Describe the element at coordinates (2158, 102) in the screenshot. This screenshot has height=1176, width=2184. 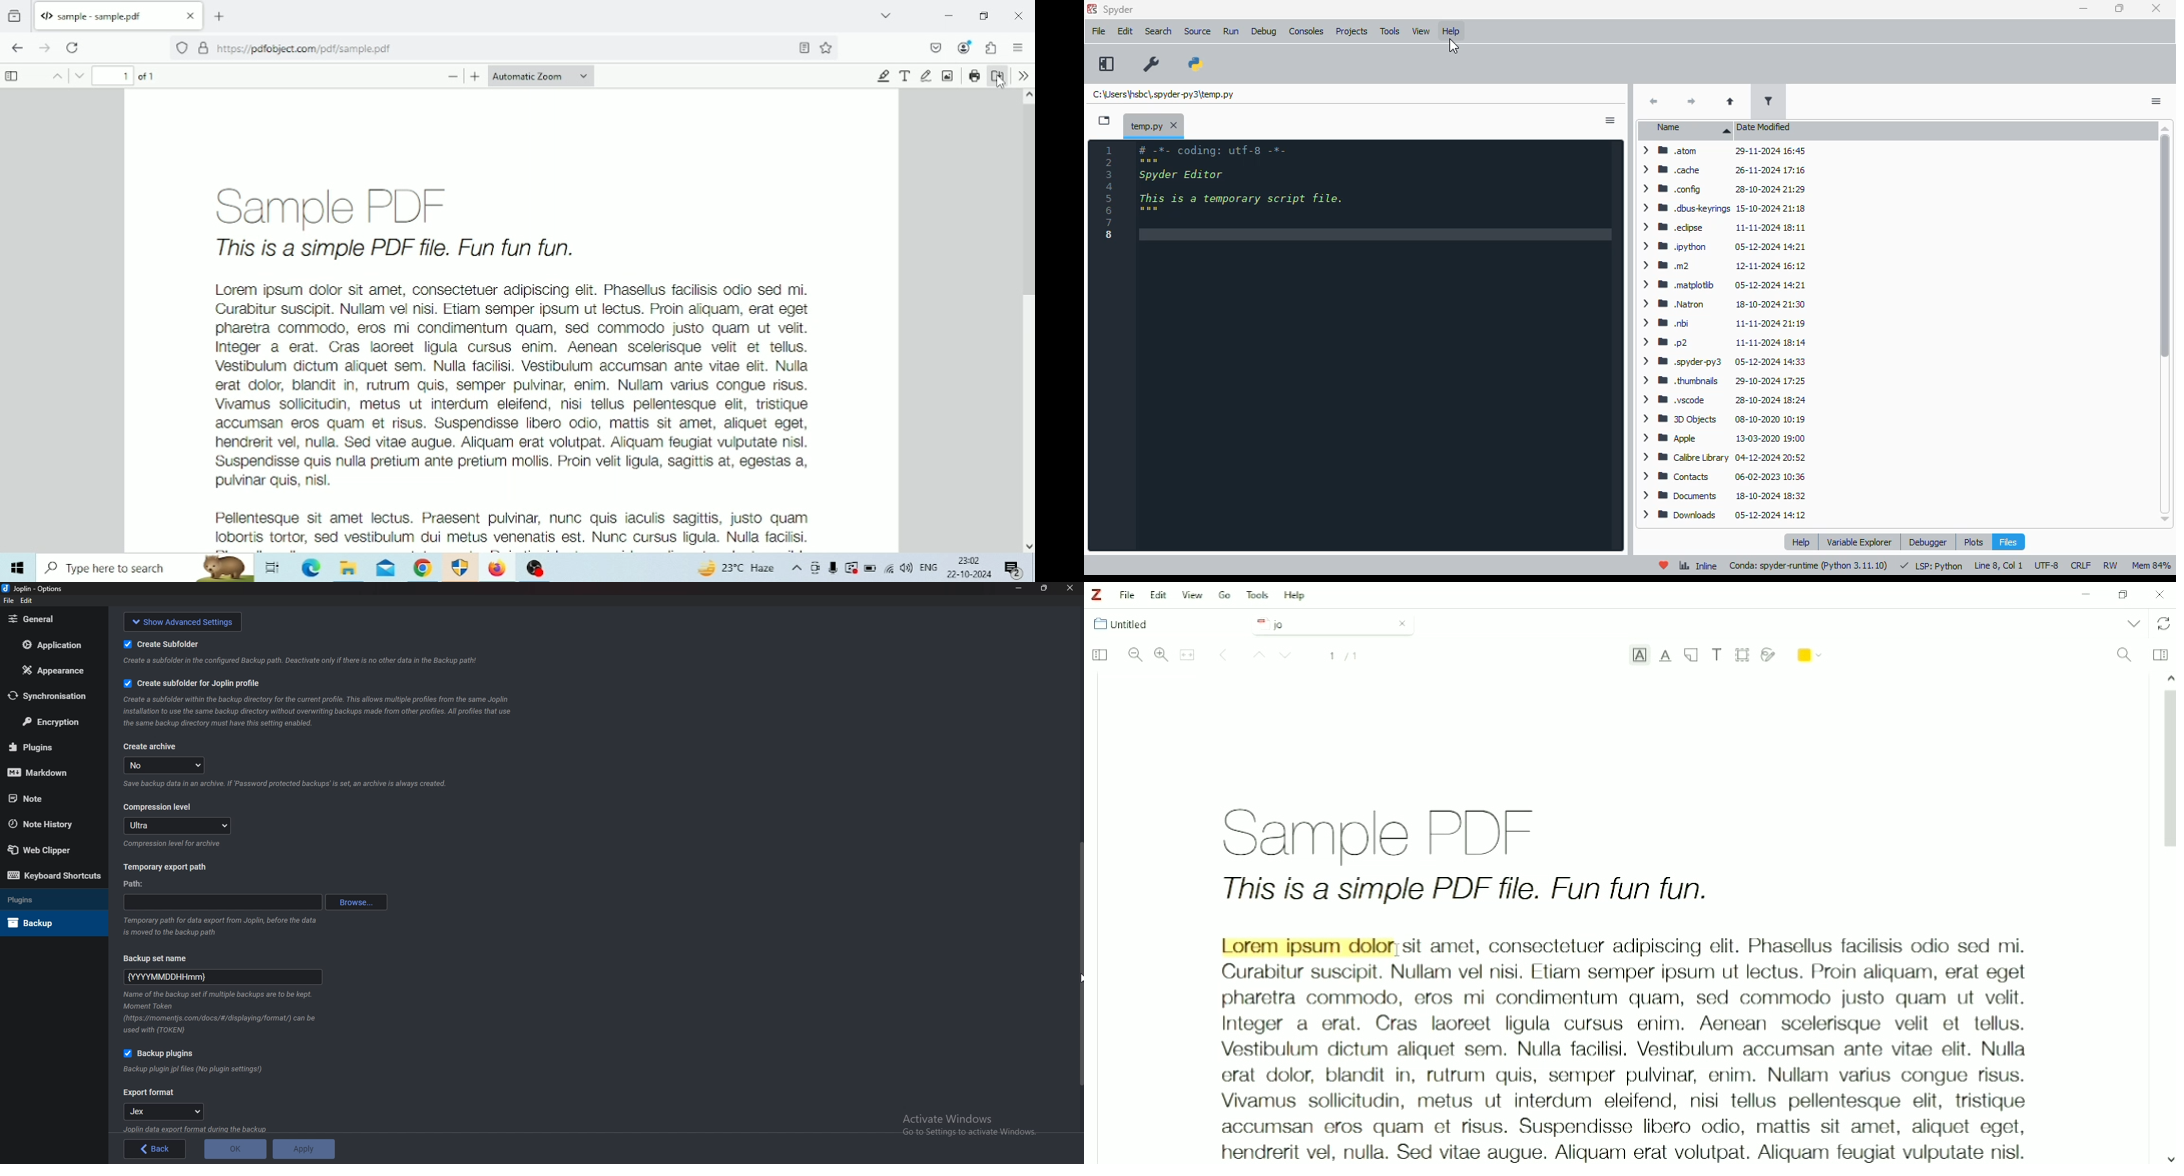
I see `options` at that location.